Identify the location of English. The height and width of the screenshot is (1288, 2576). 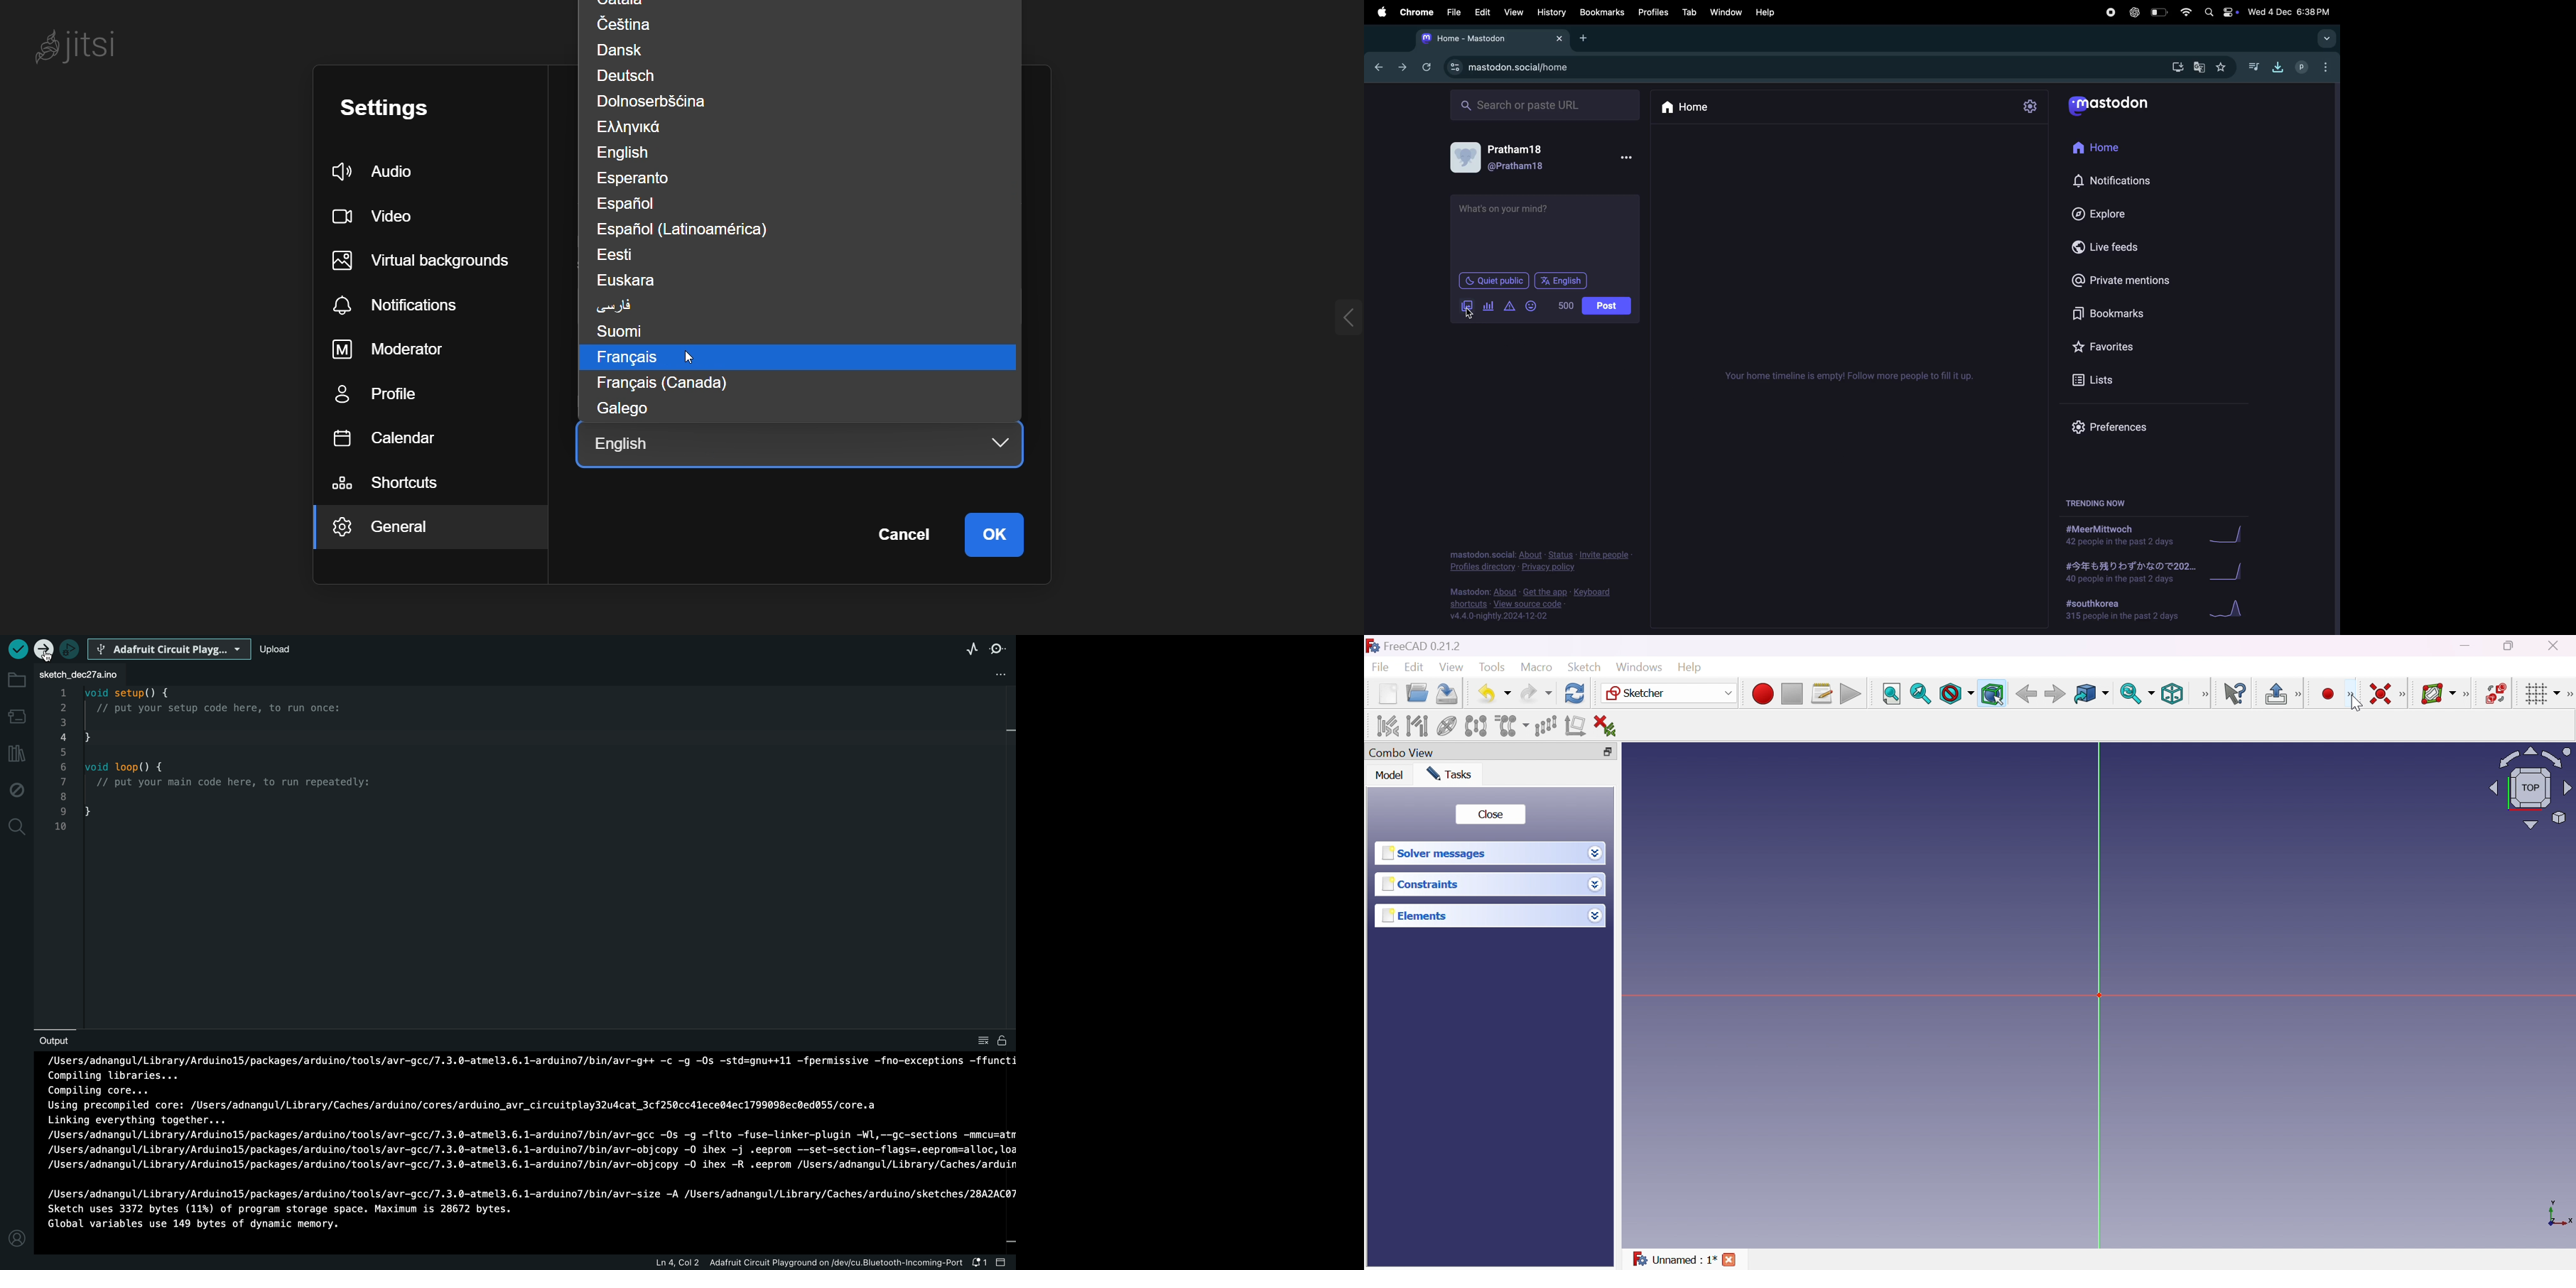
(628, 447).